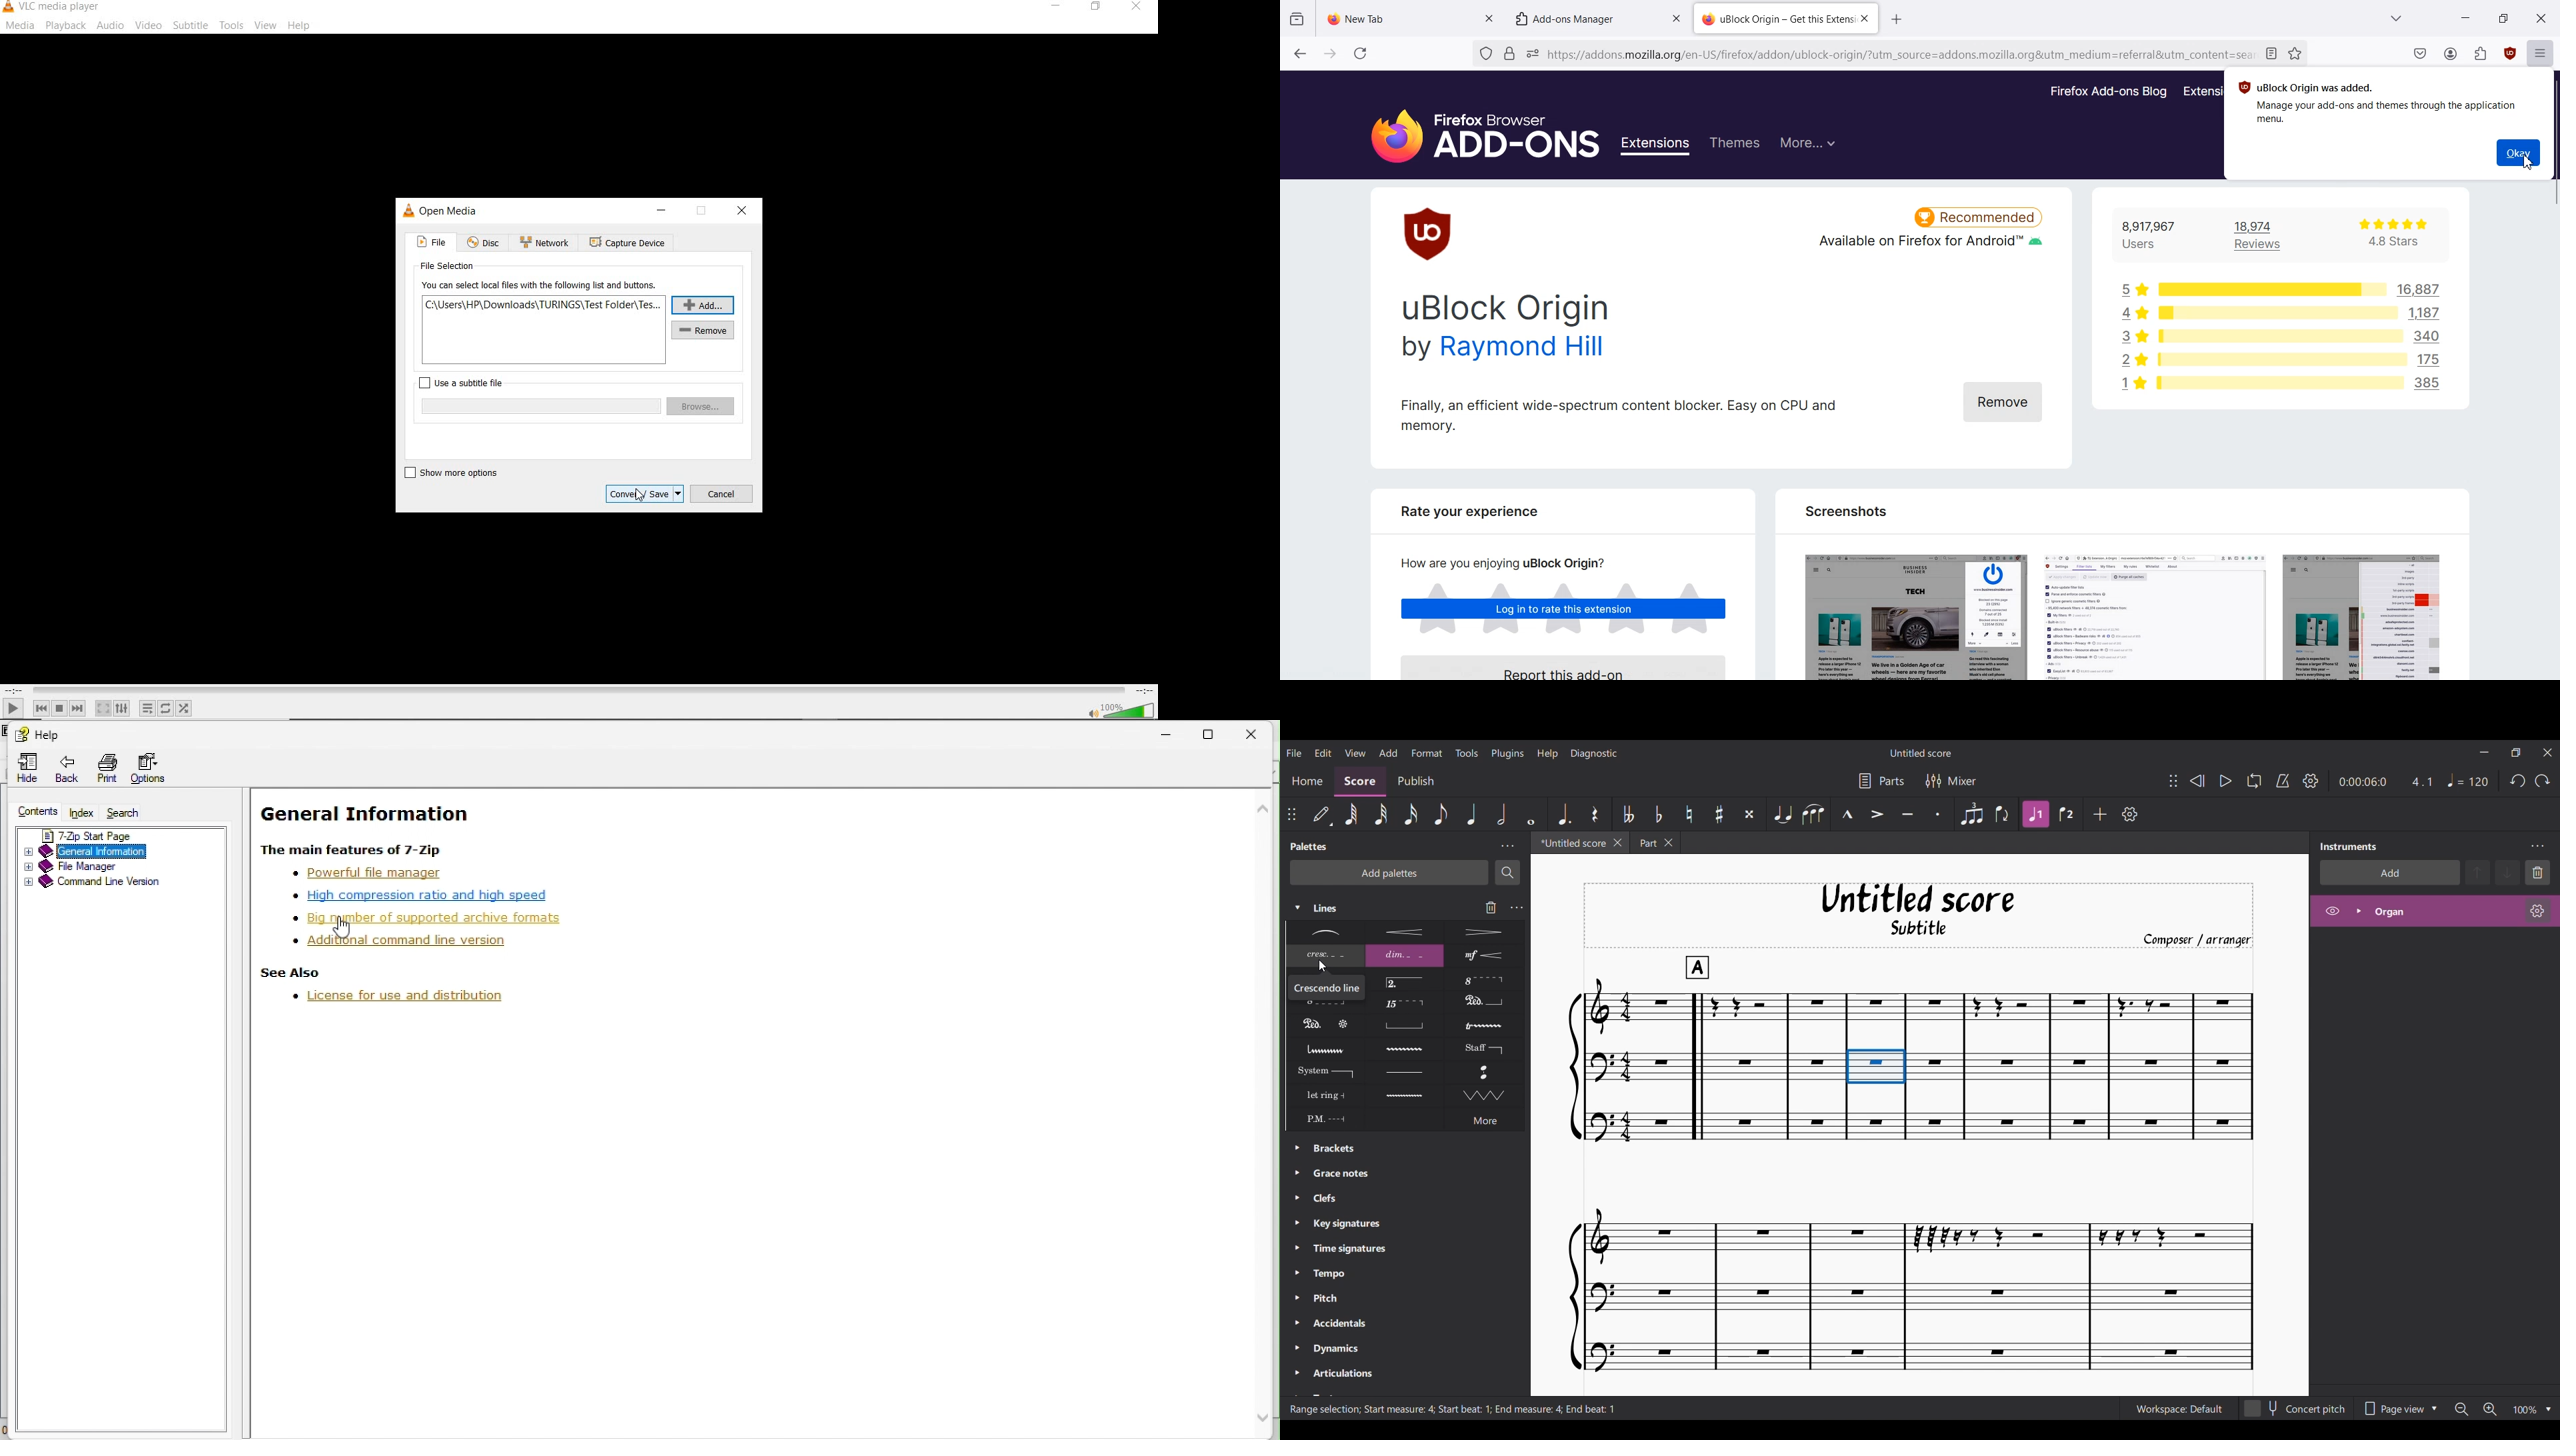  Describe the element at coordinates (2130, 814) in the screenshot. I see `Customize toolbar` at that location.